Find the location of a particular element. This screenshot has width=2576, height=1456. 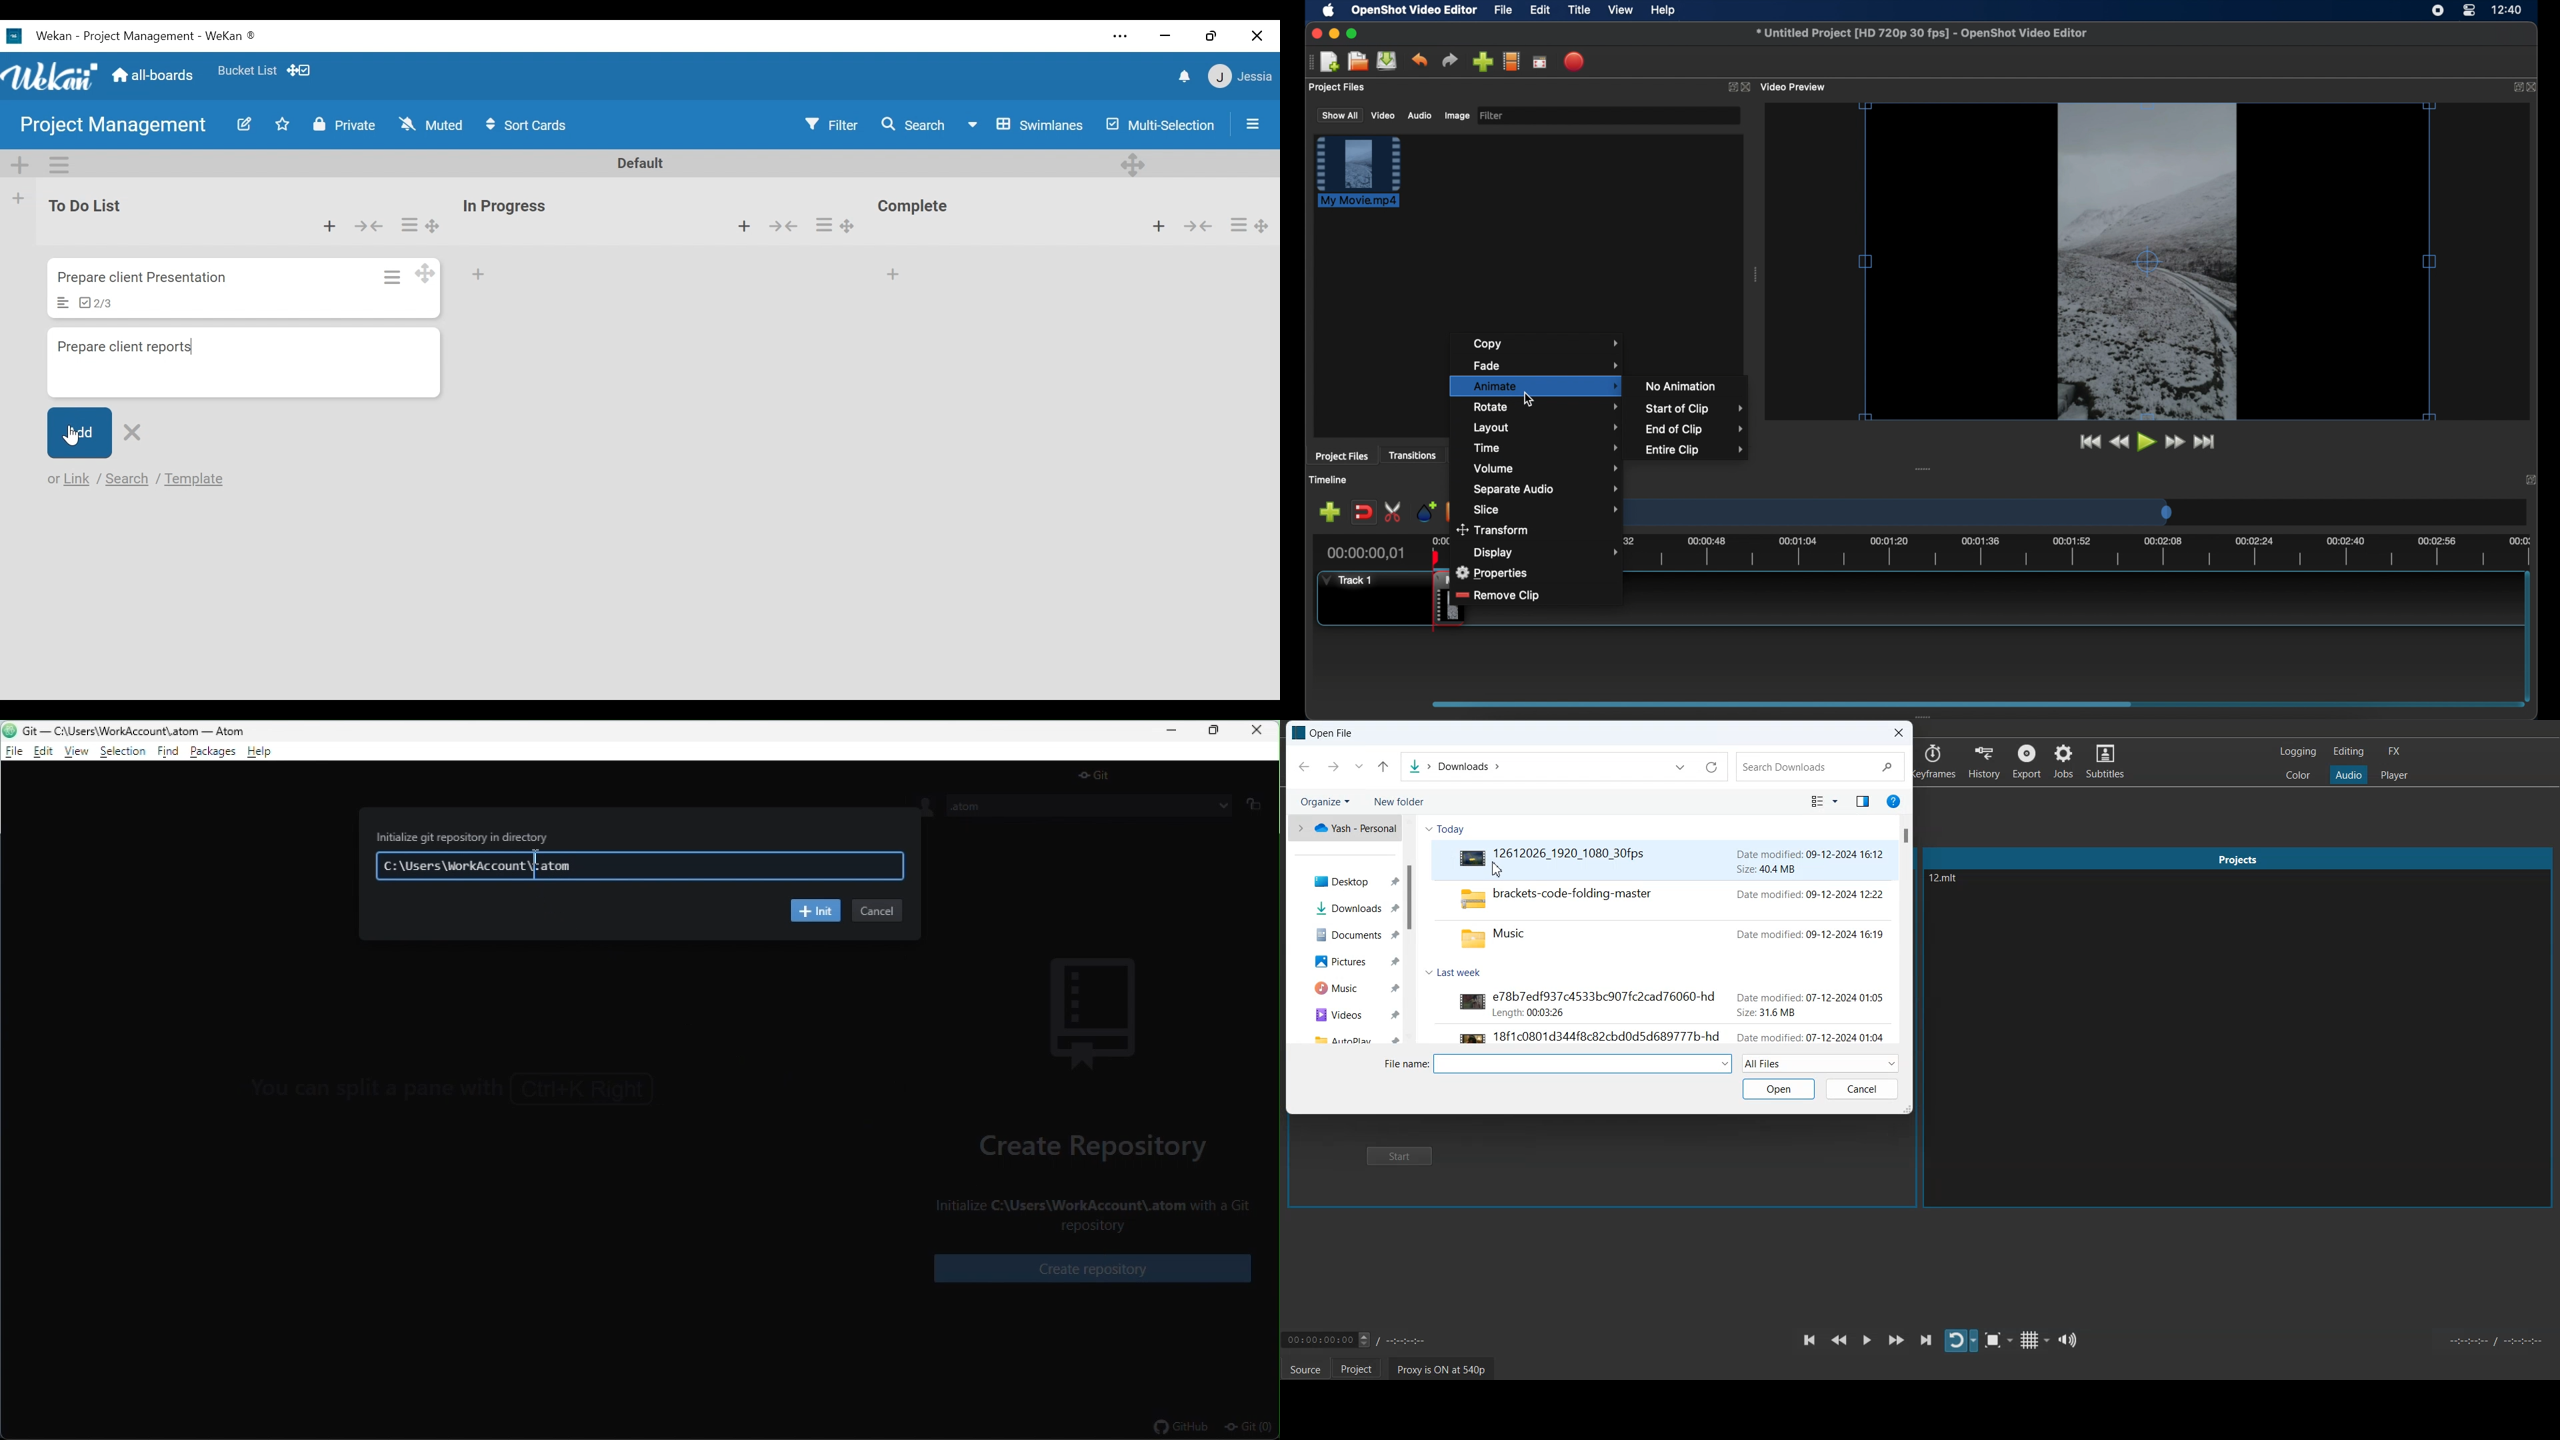

track 1 is located at coordinates (1345, 580).